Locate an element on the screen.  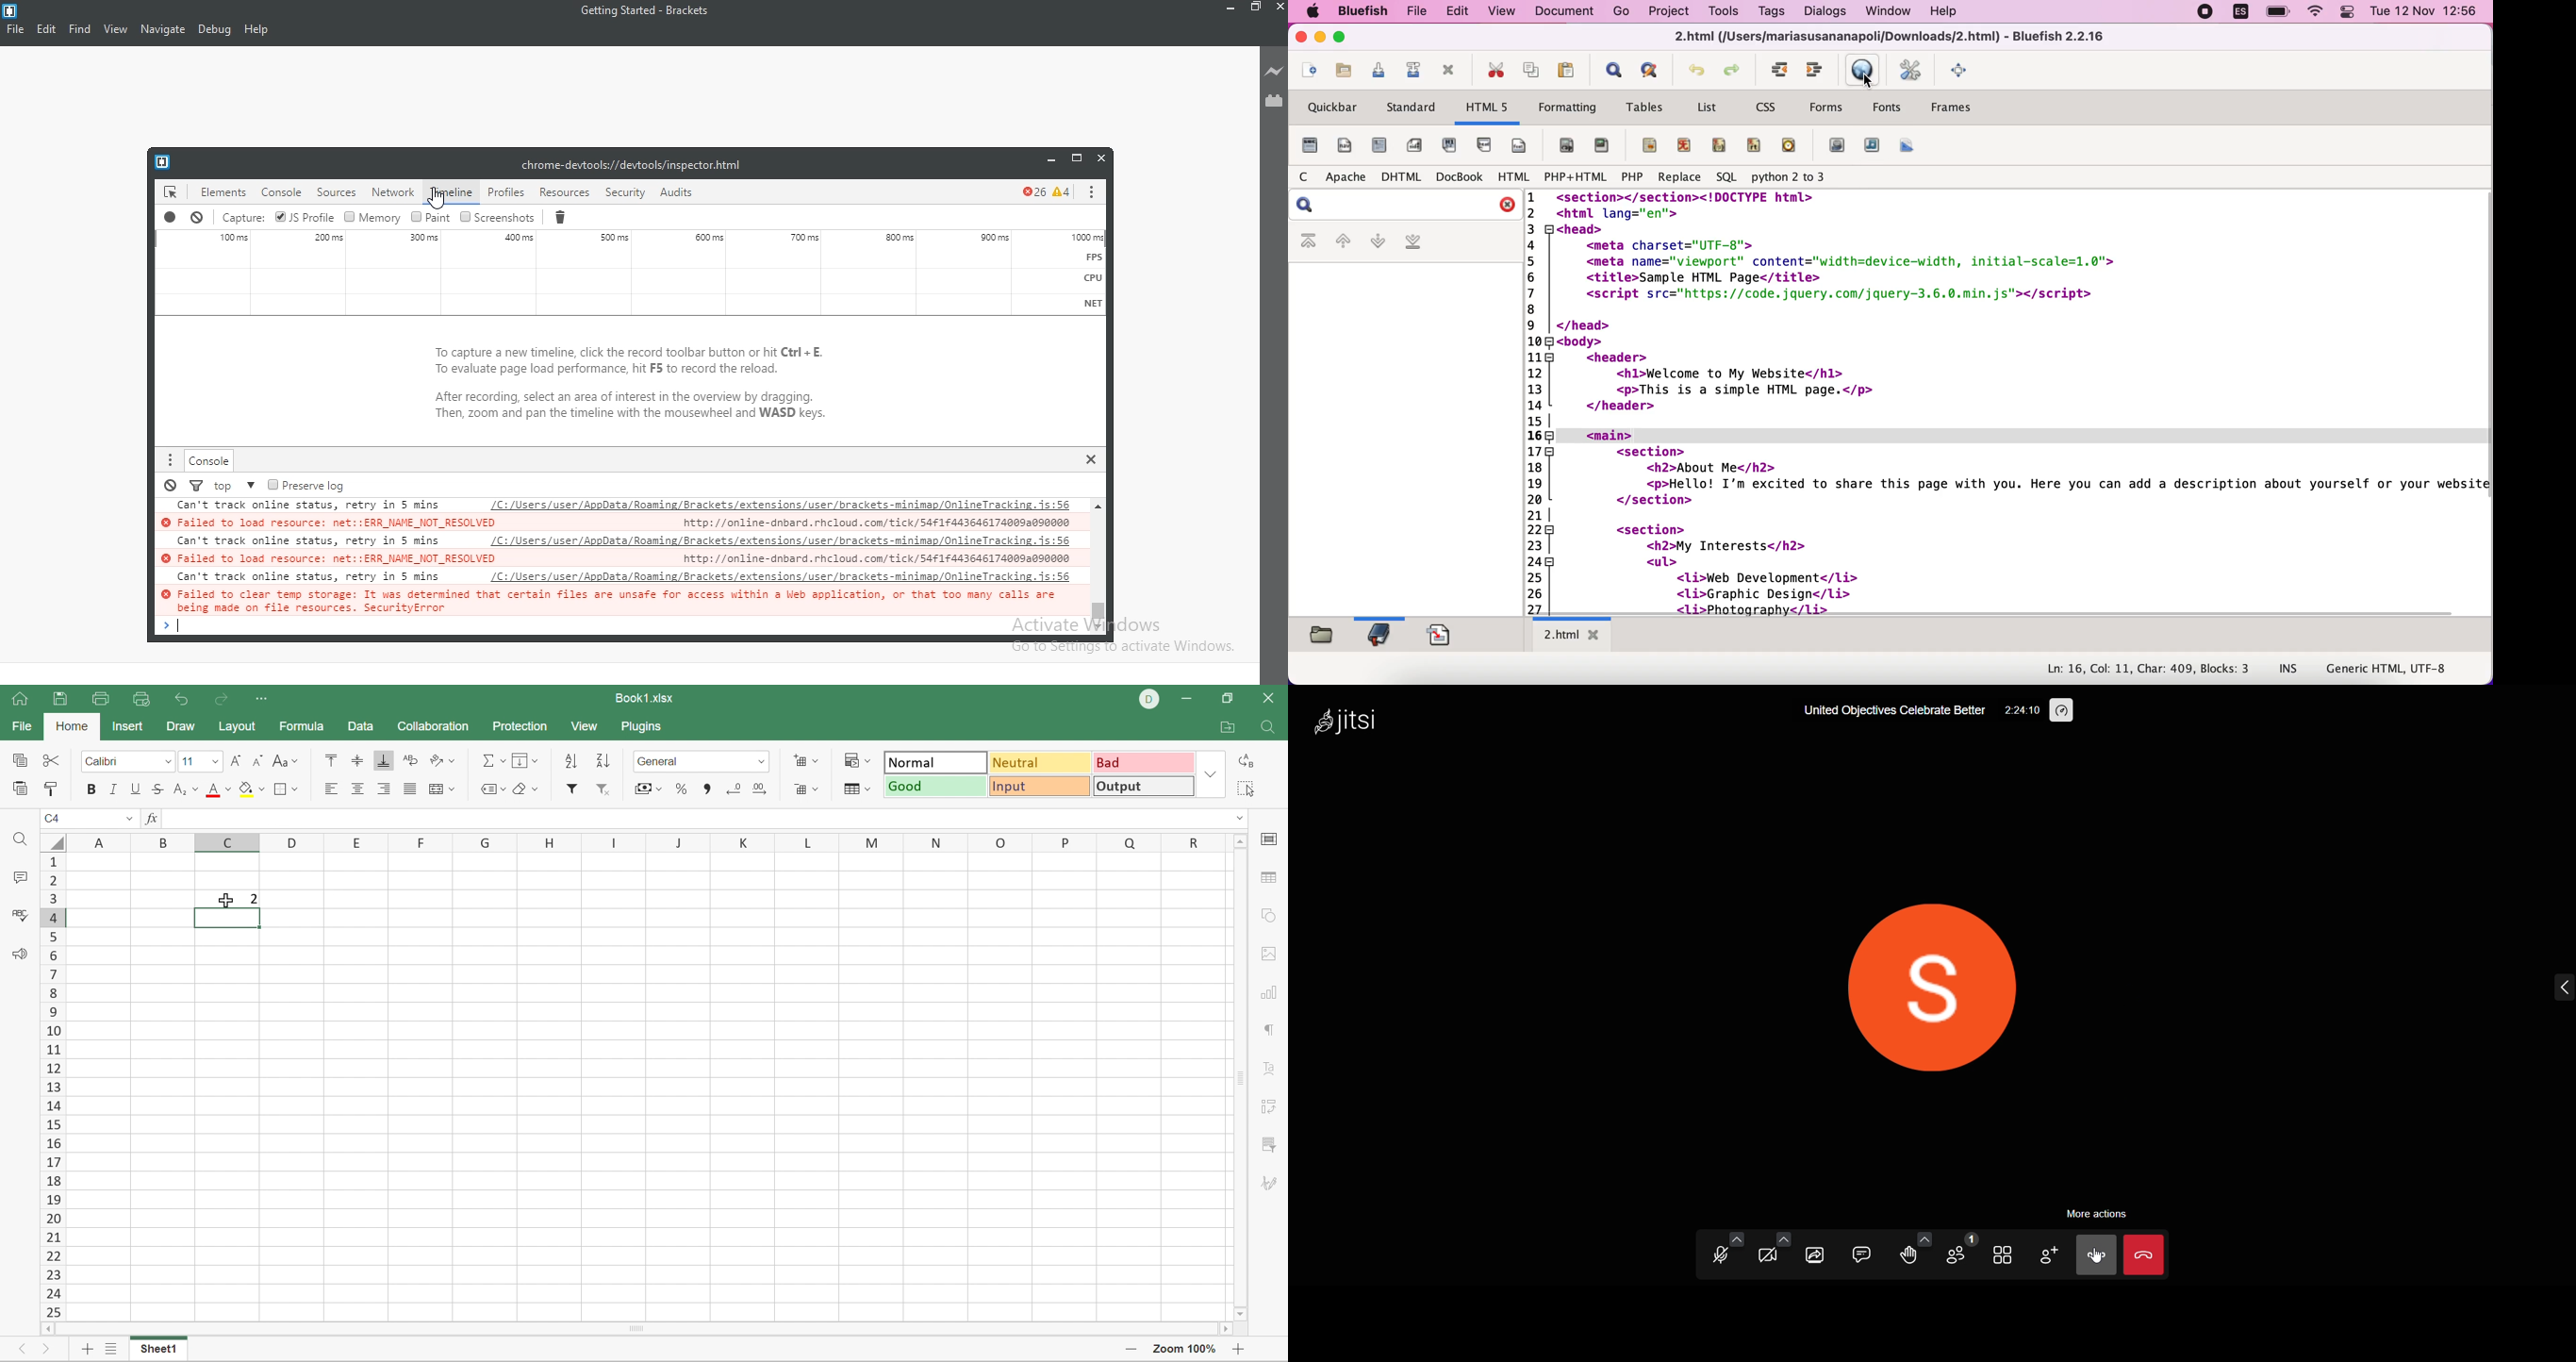
Sound Waveform graph is located at coordinates (632, 271).